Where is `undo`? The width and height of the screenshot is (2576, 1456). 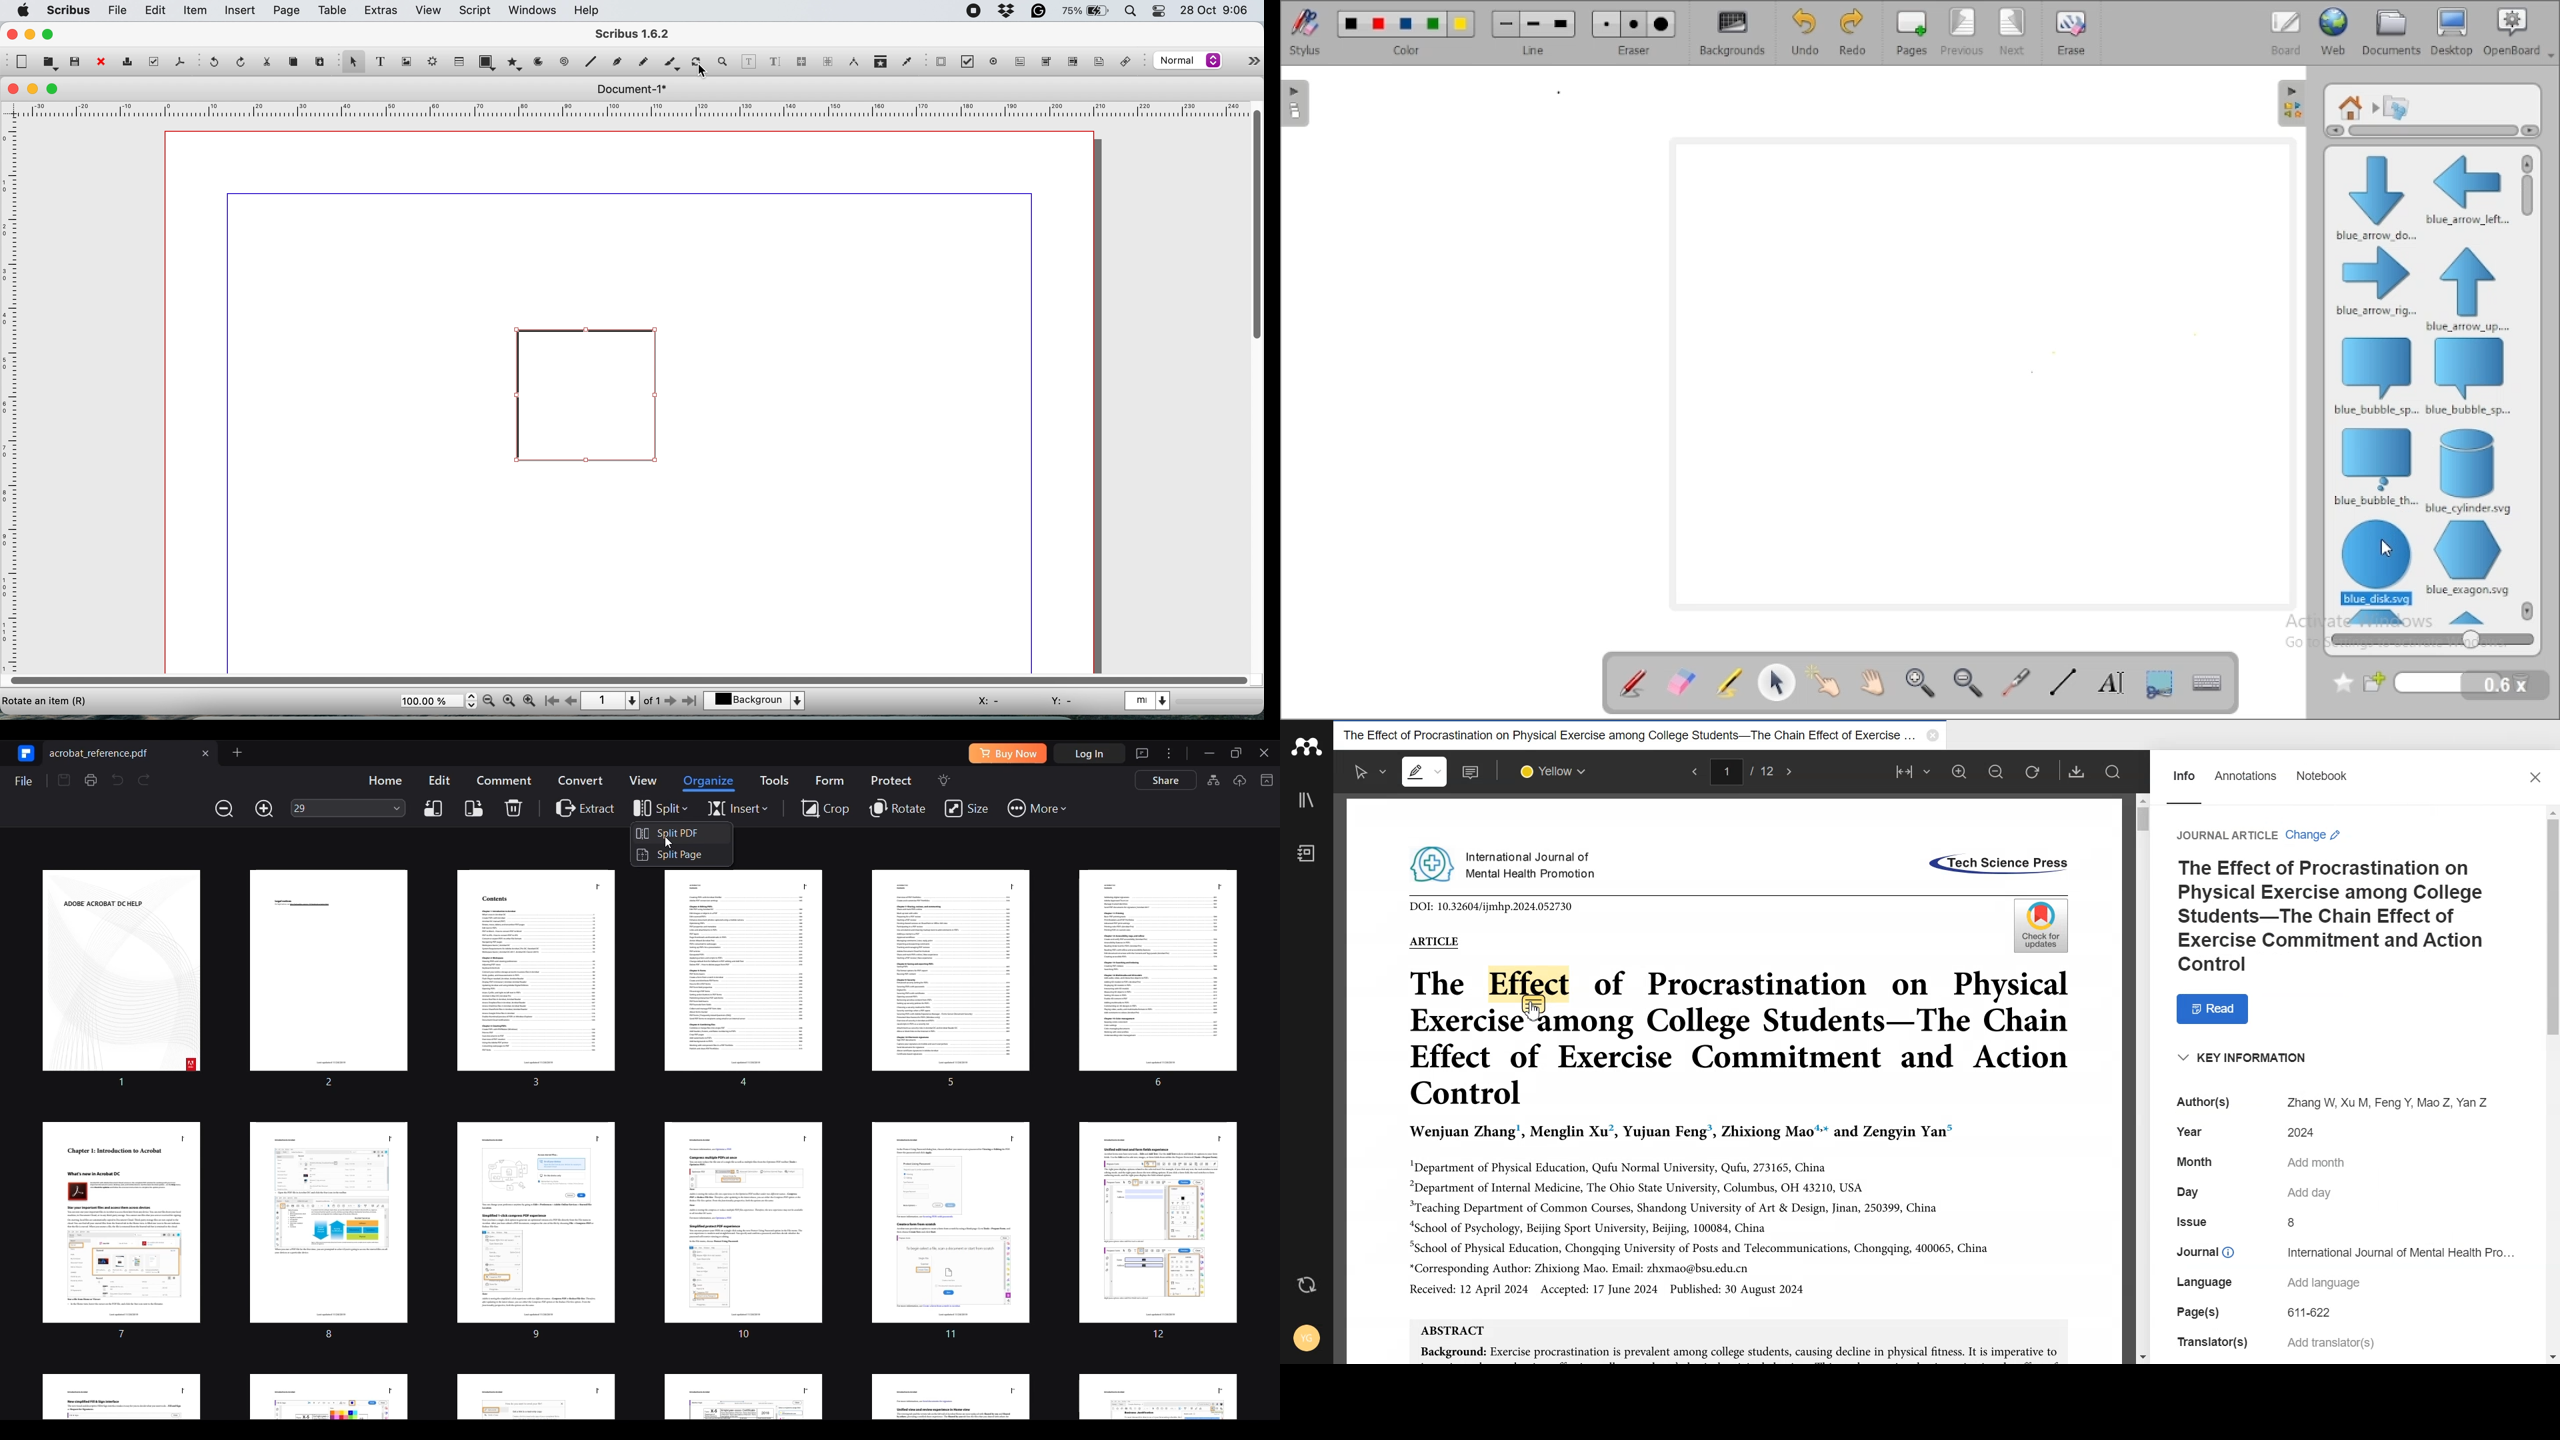
undo is located at coordinates (217, 63).